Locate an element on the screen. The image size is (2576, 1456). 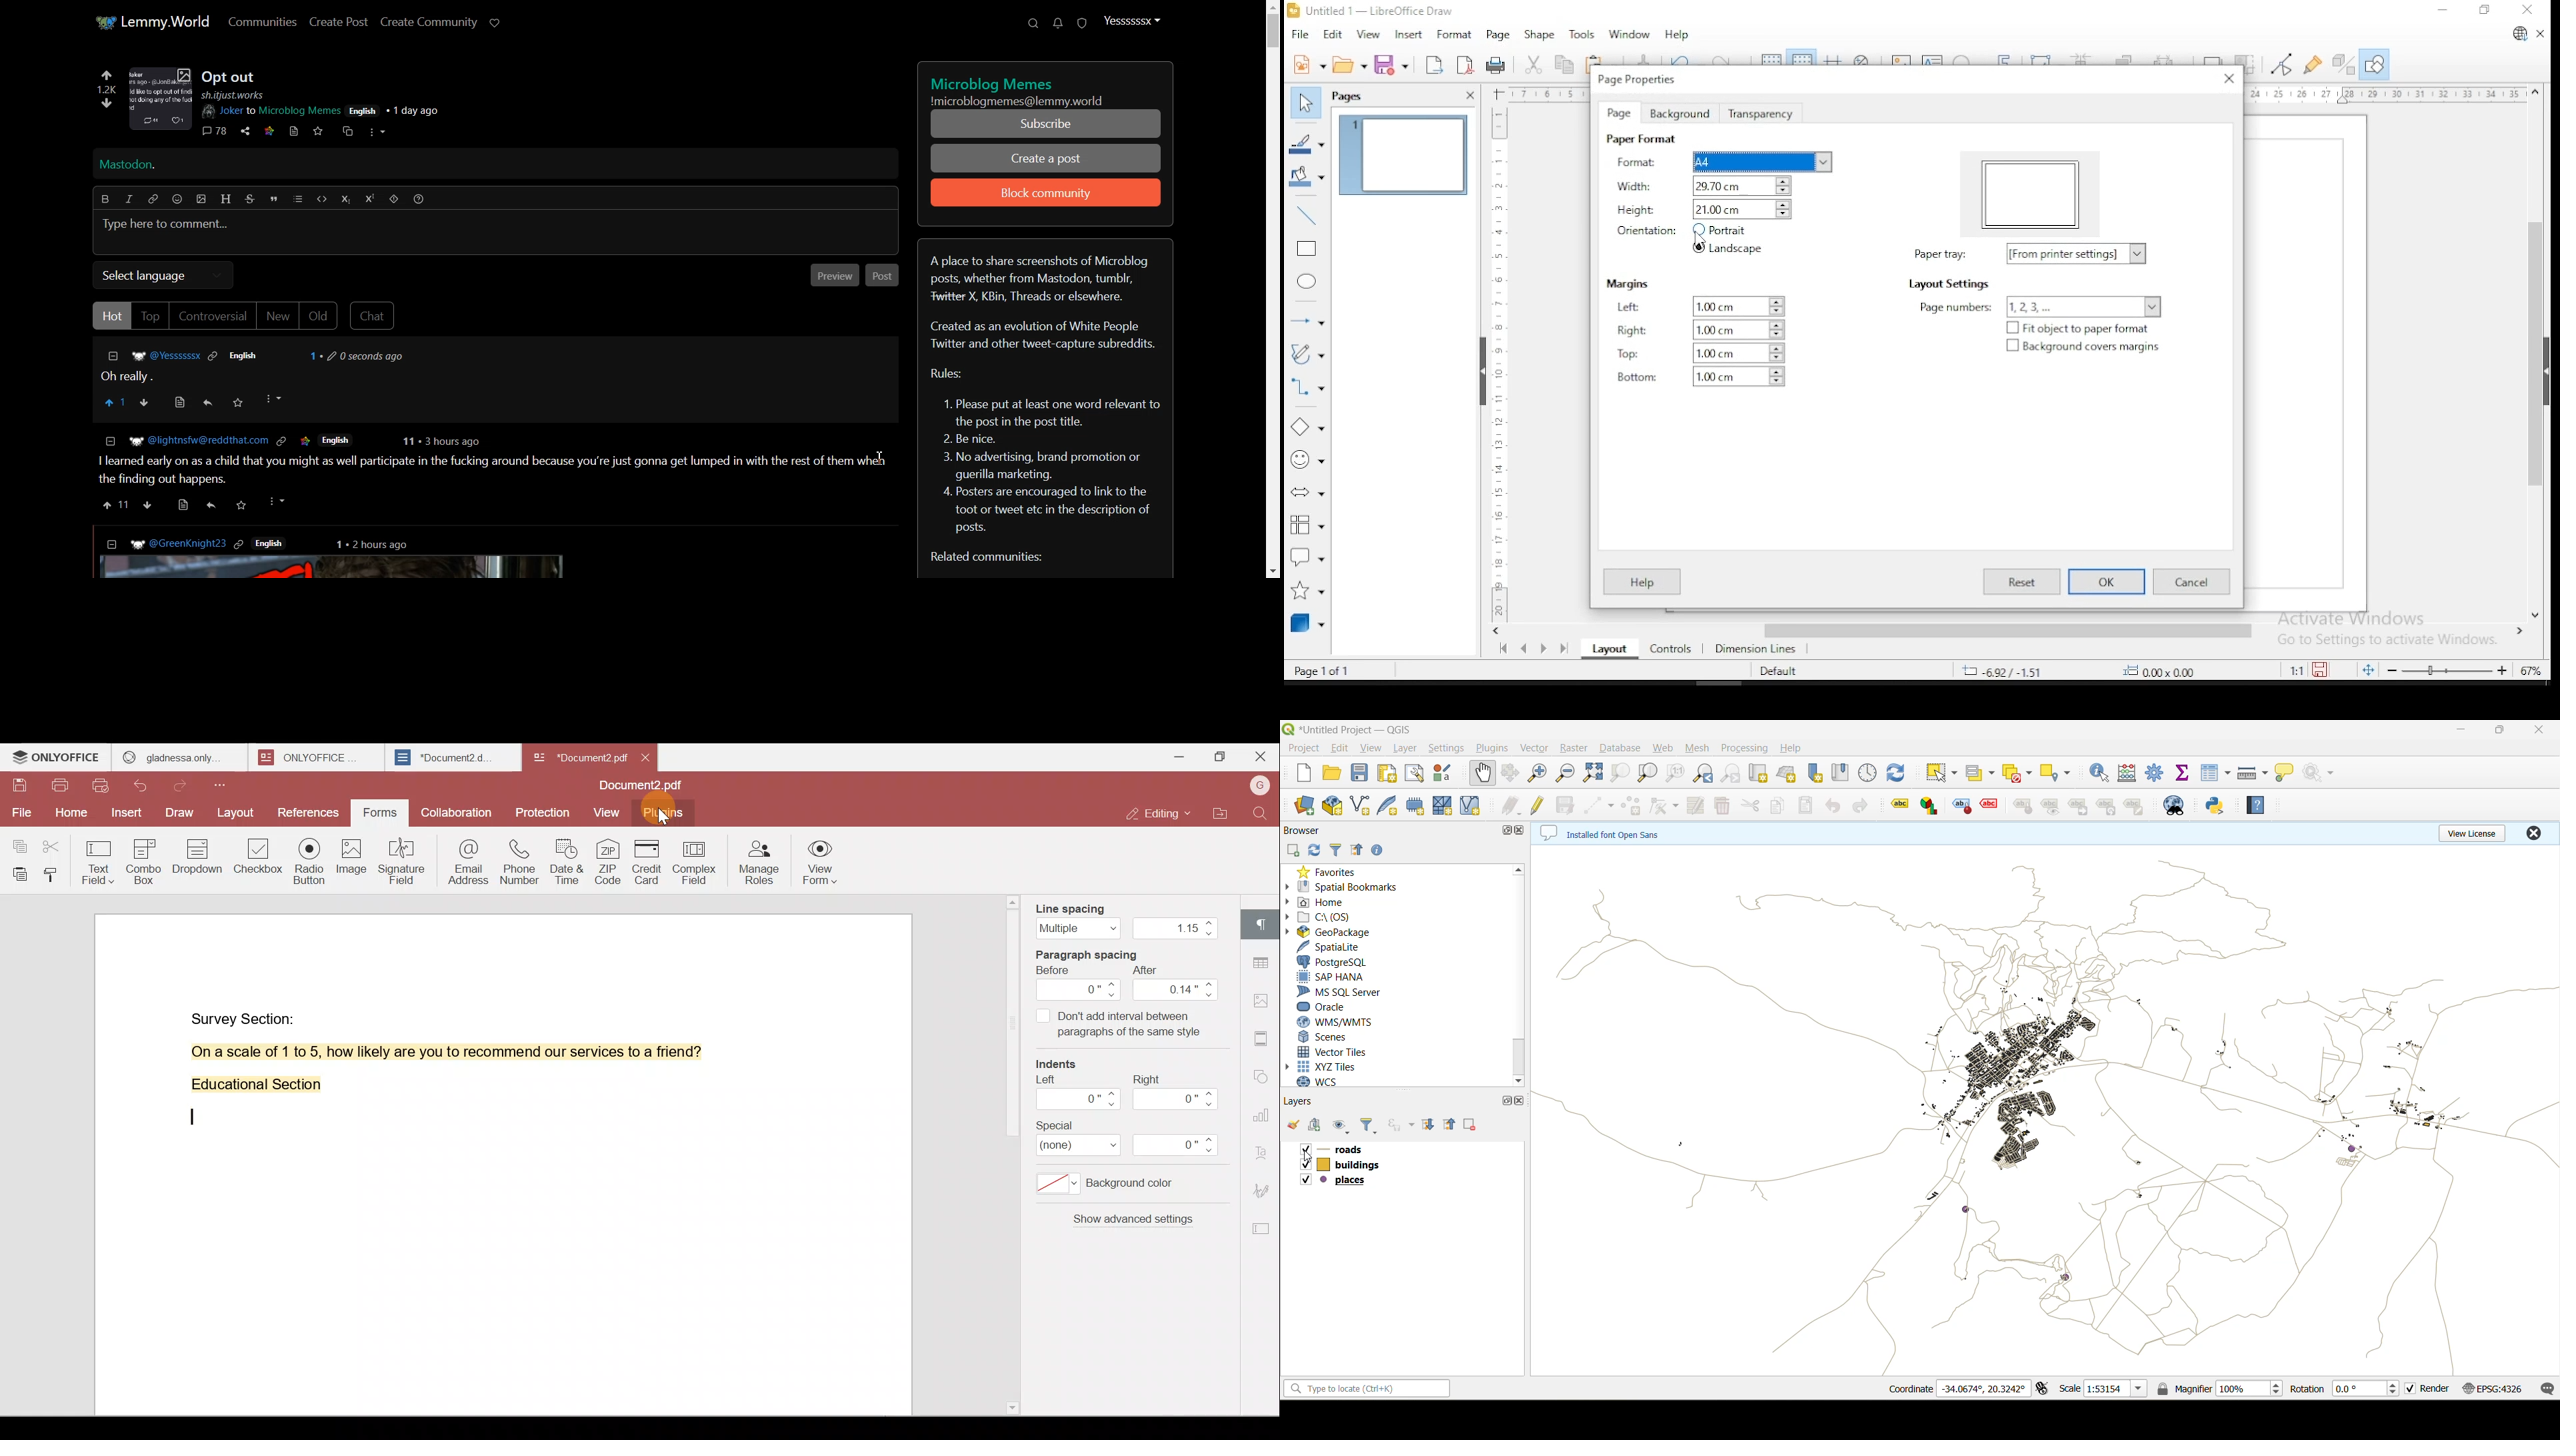
open data source manager is located at coordinates (1306, 805).